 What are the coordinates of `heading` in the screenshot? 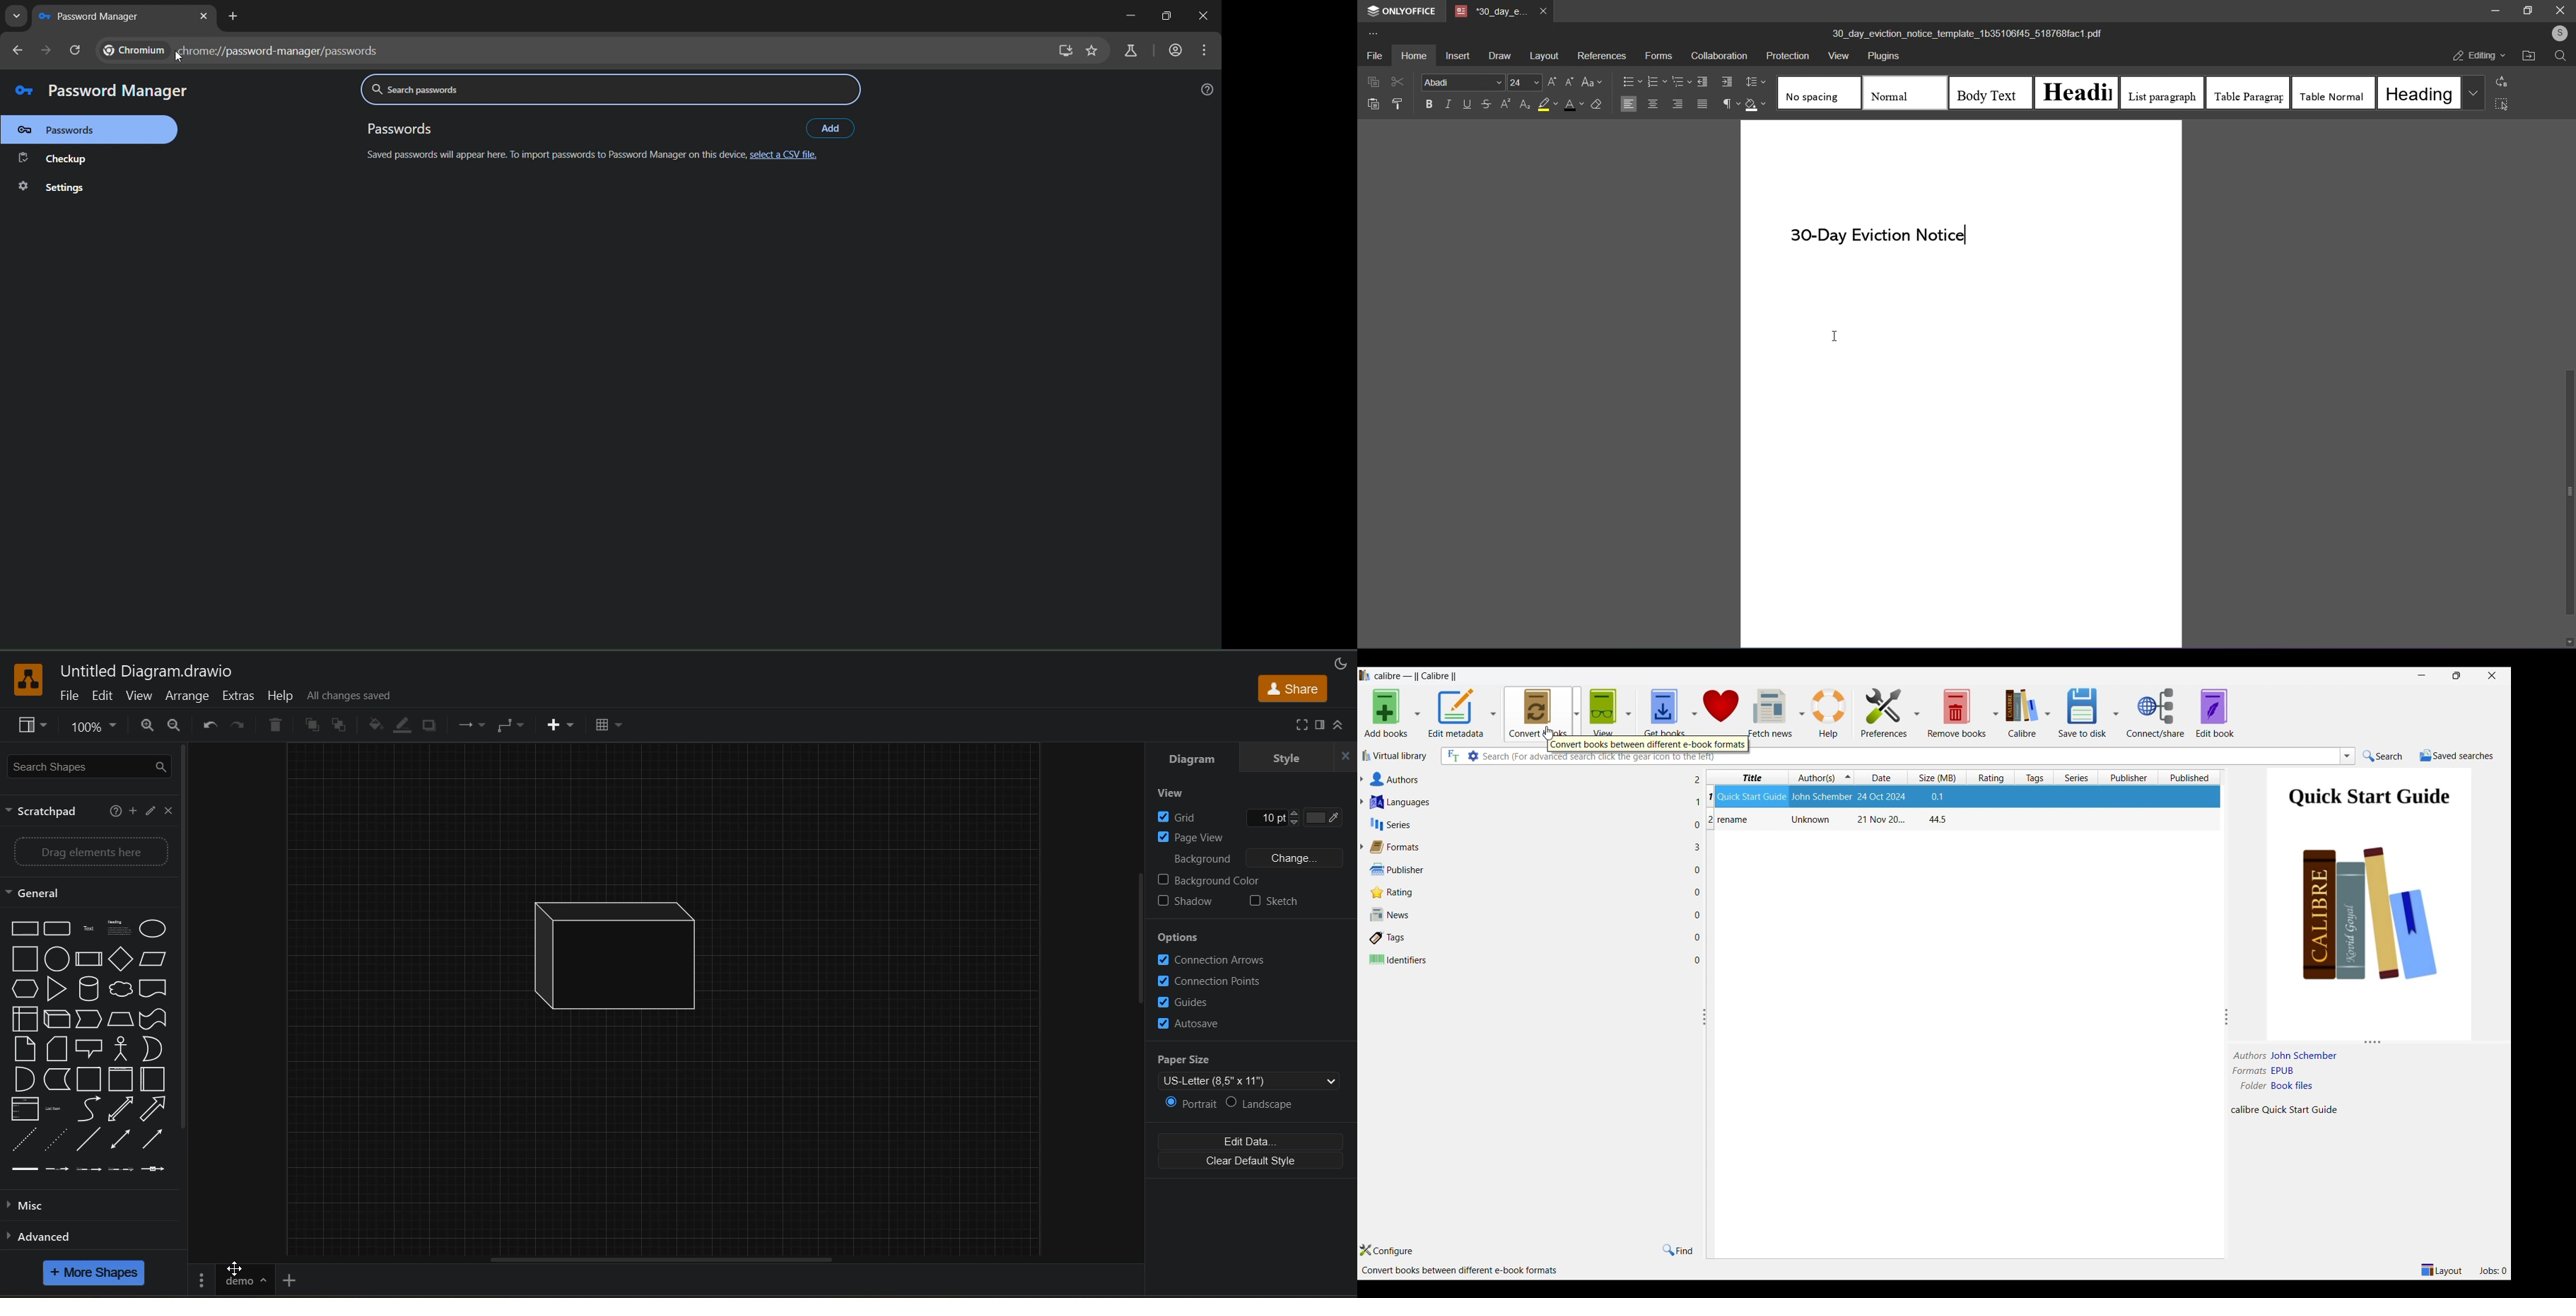 It's located at (2418, 93).